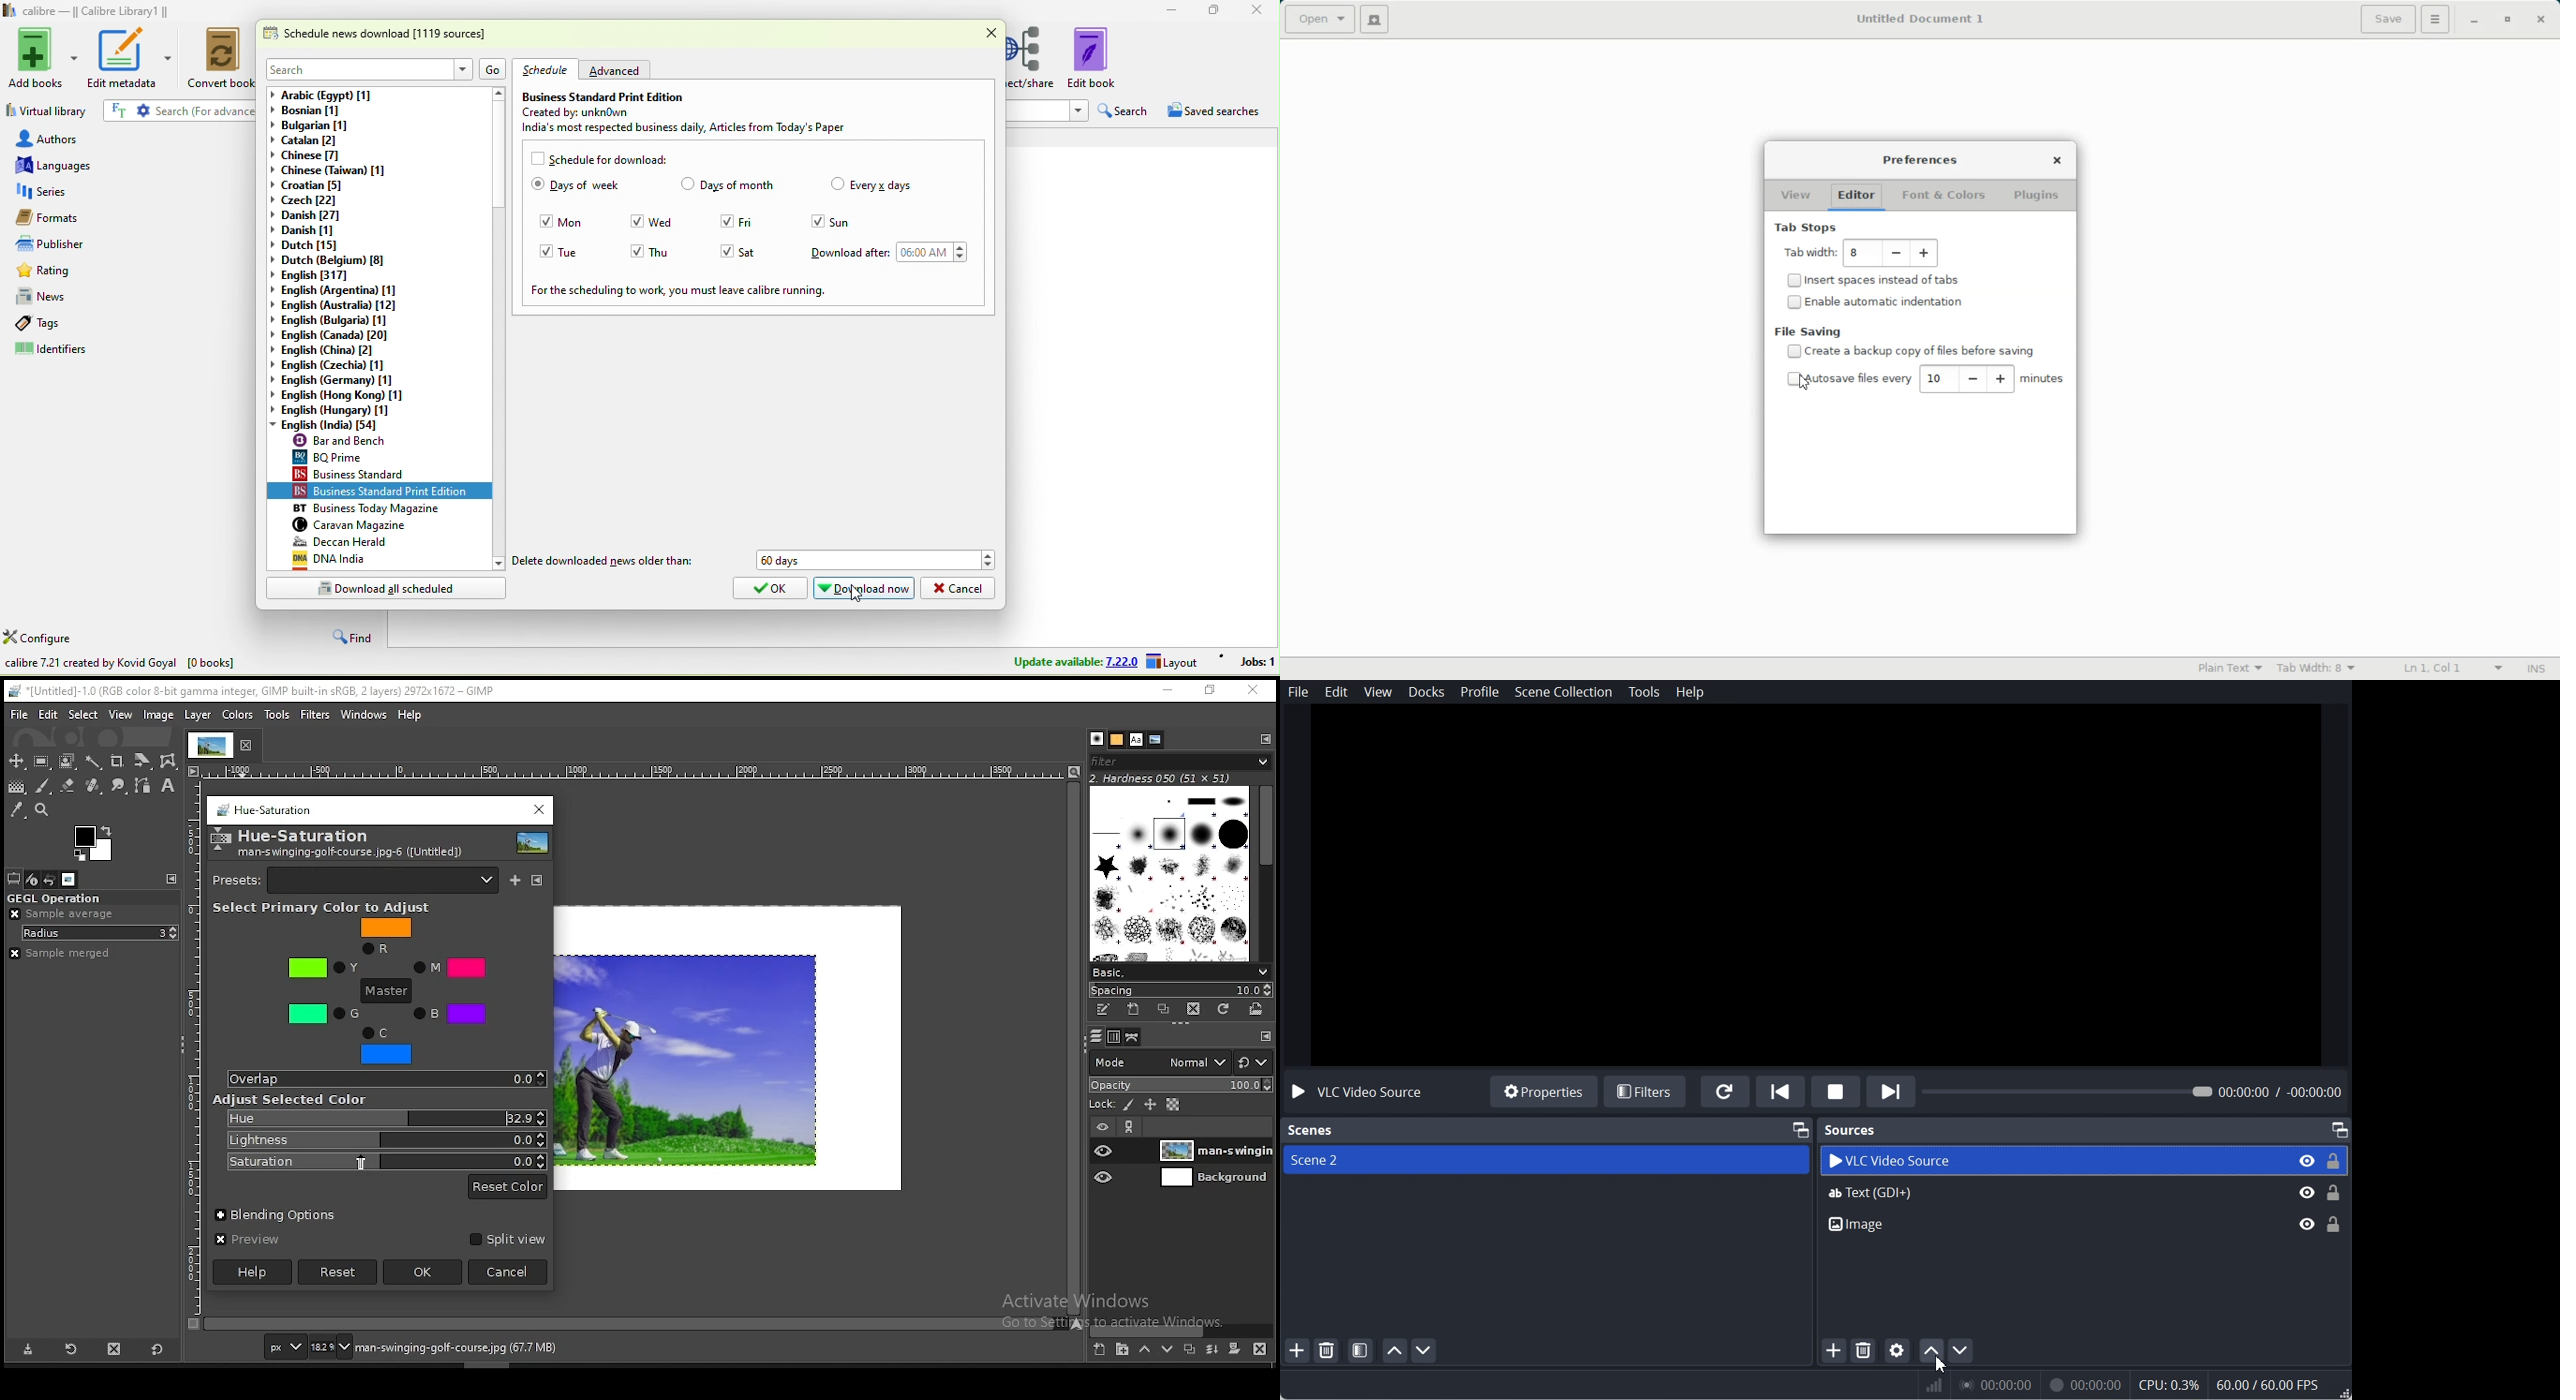 The width and height of the screenshot is (2576, 1400). I want to click on Maximize, so click(1799, 1129).